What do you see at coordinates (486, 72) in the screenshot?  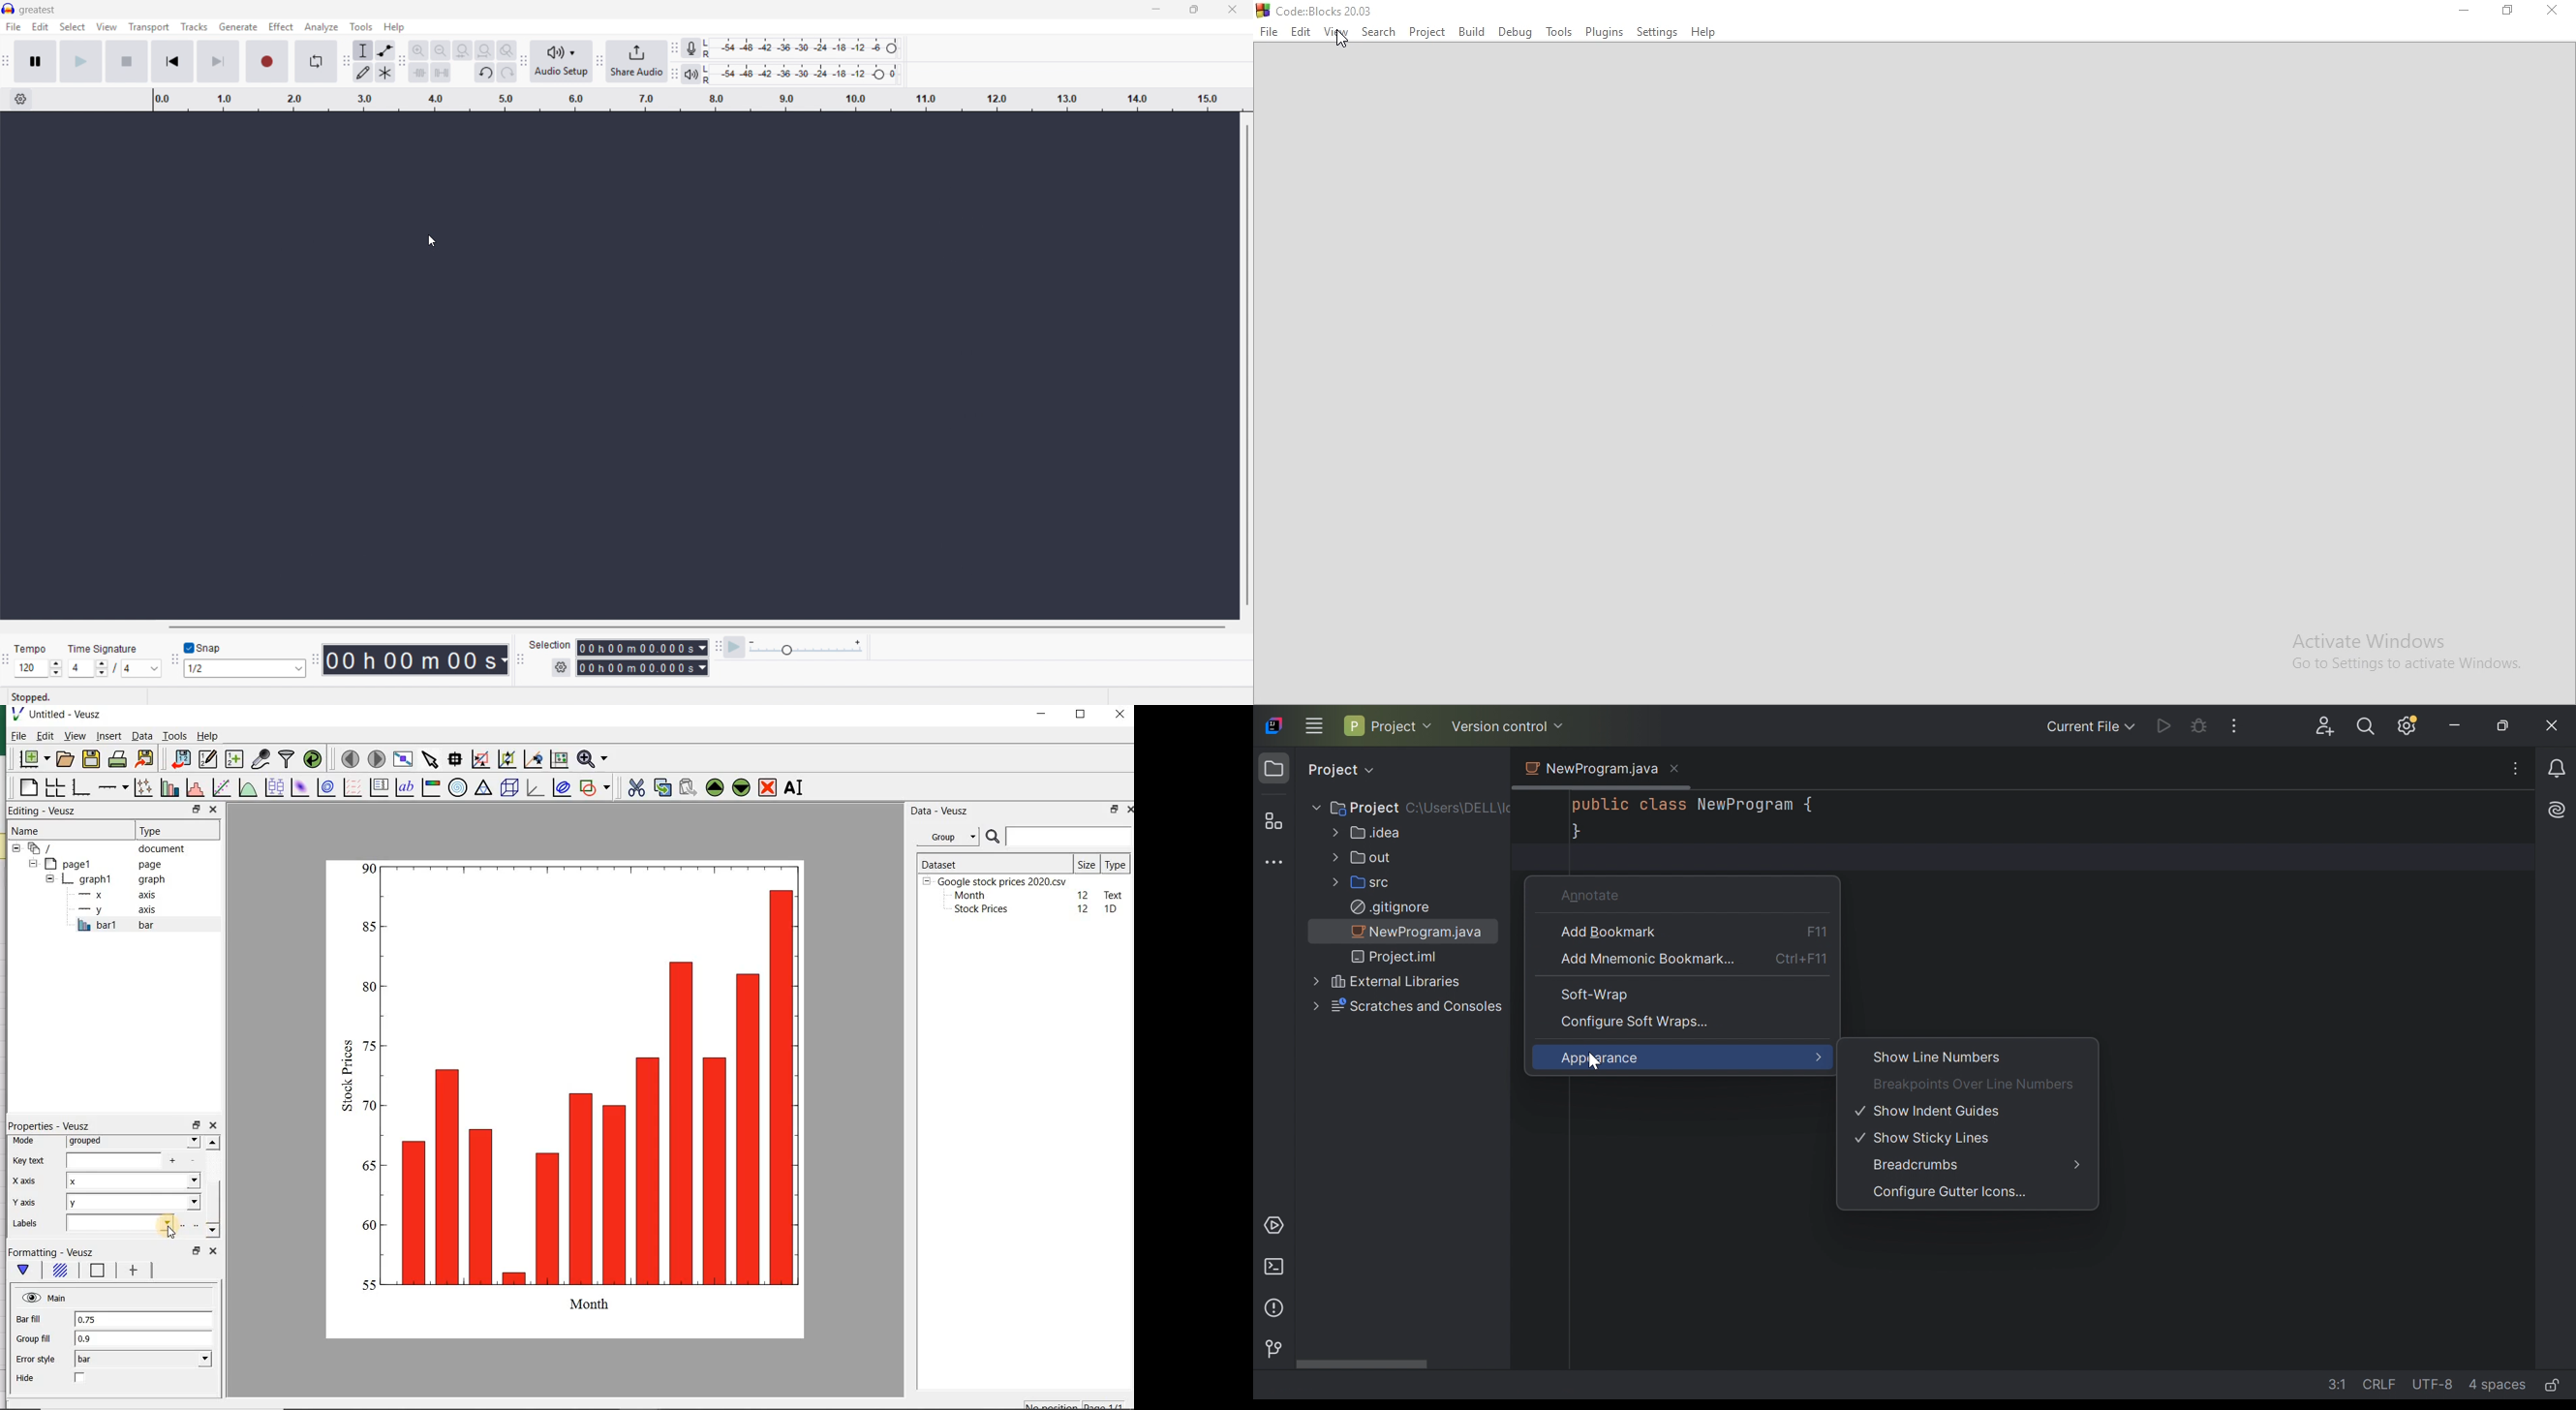 I see `undo` at bounding box center [486, 72].